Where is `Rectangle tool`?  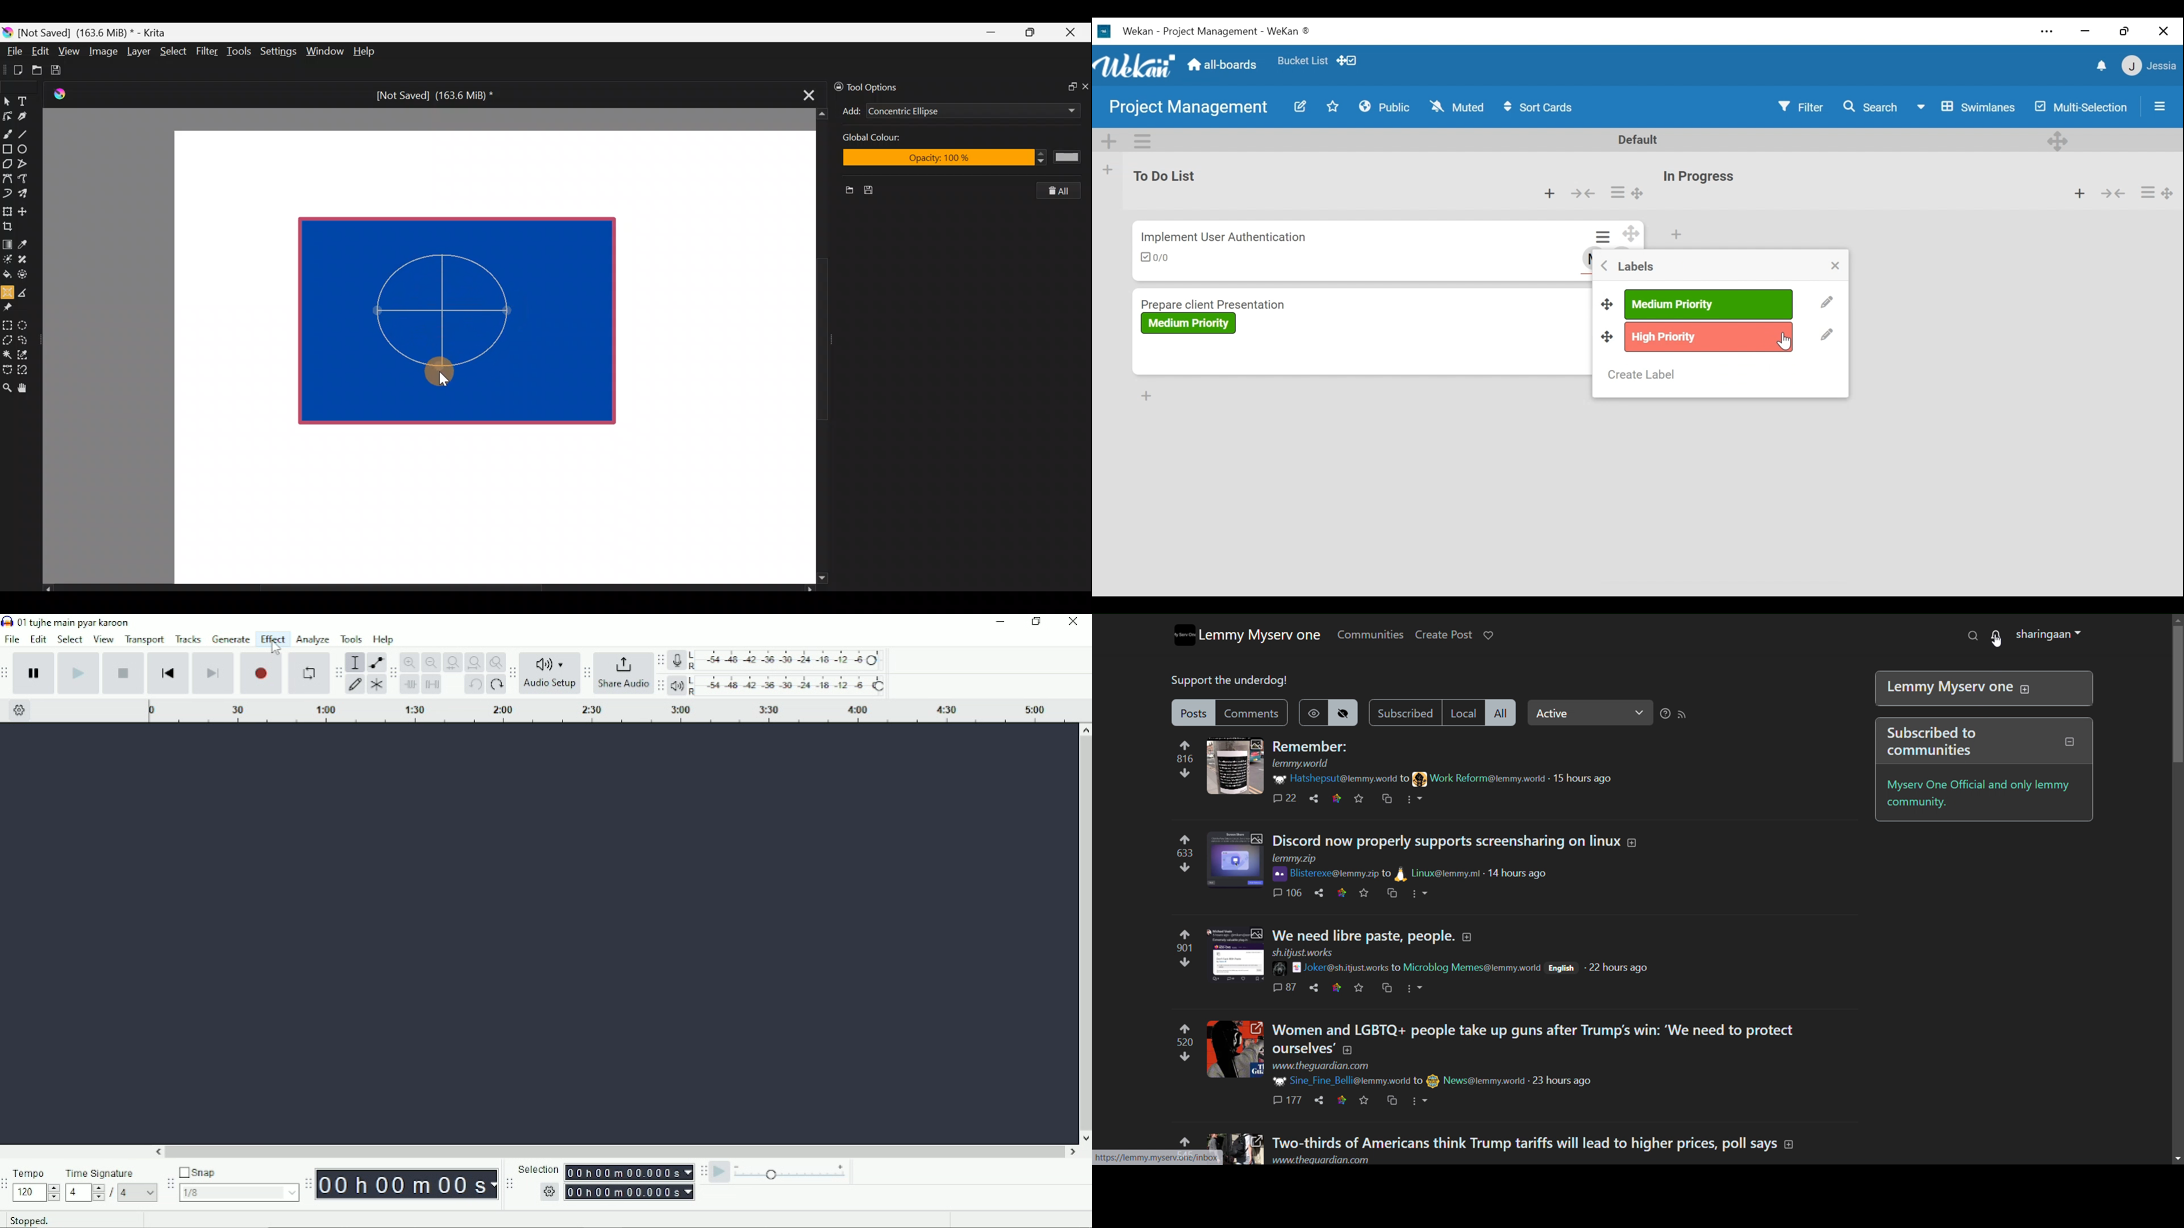 Rectangle tool is located at coordinates (7, 150).